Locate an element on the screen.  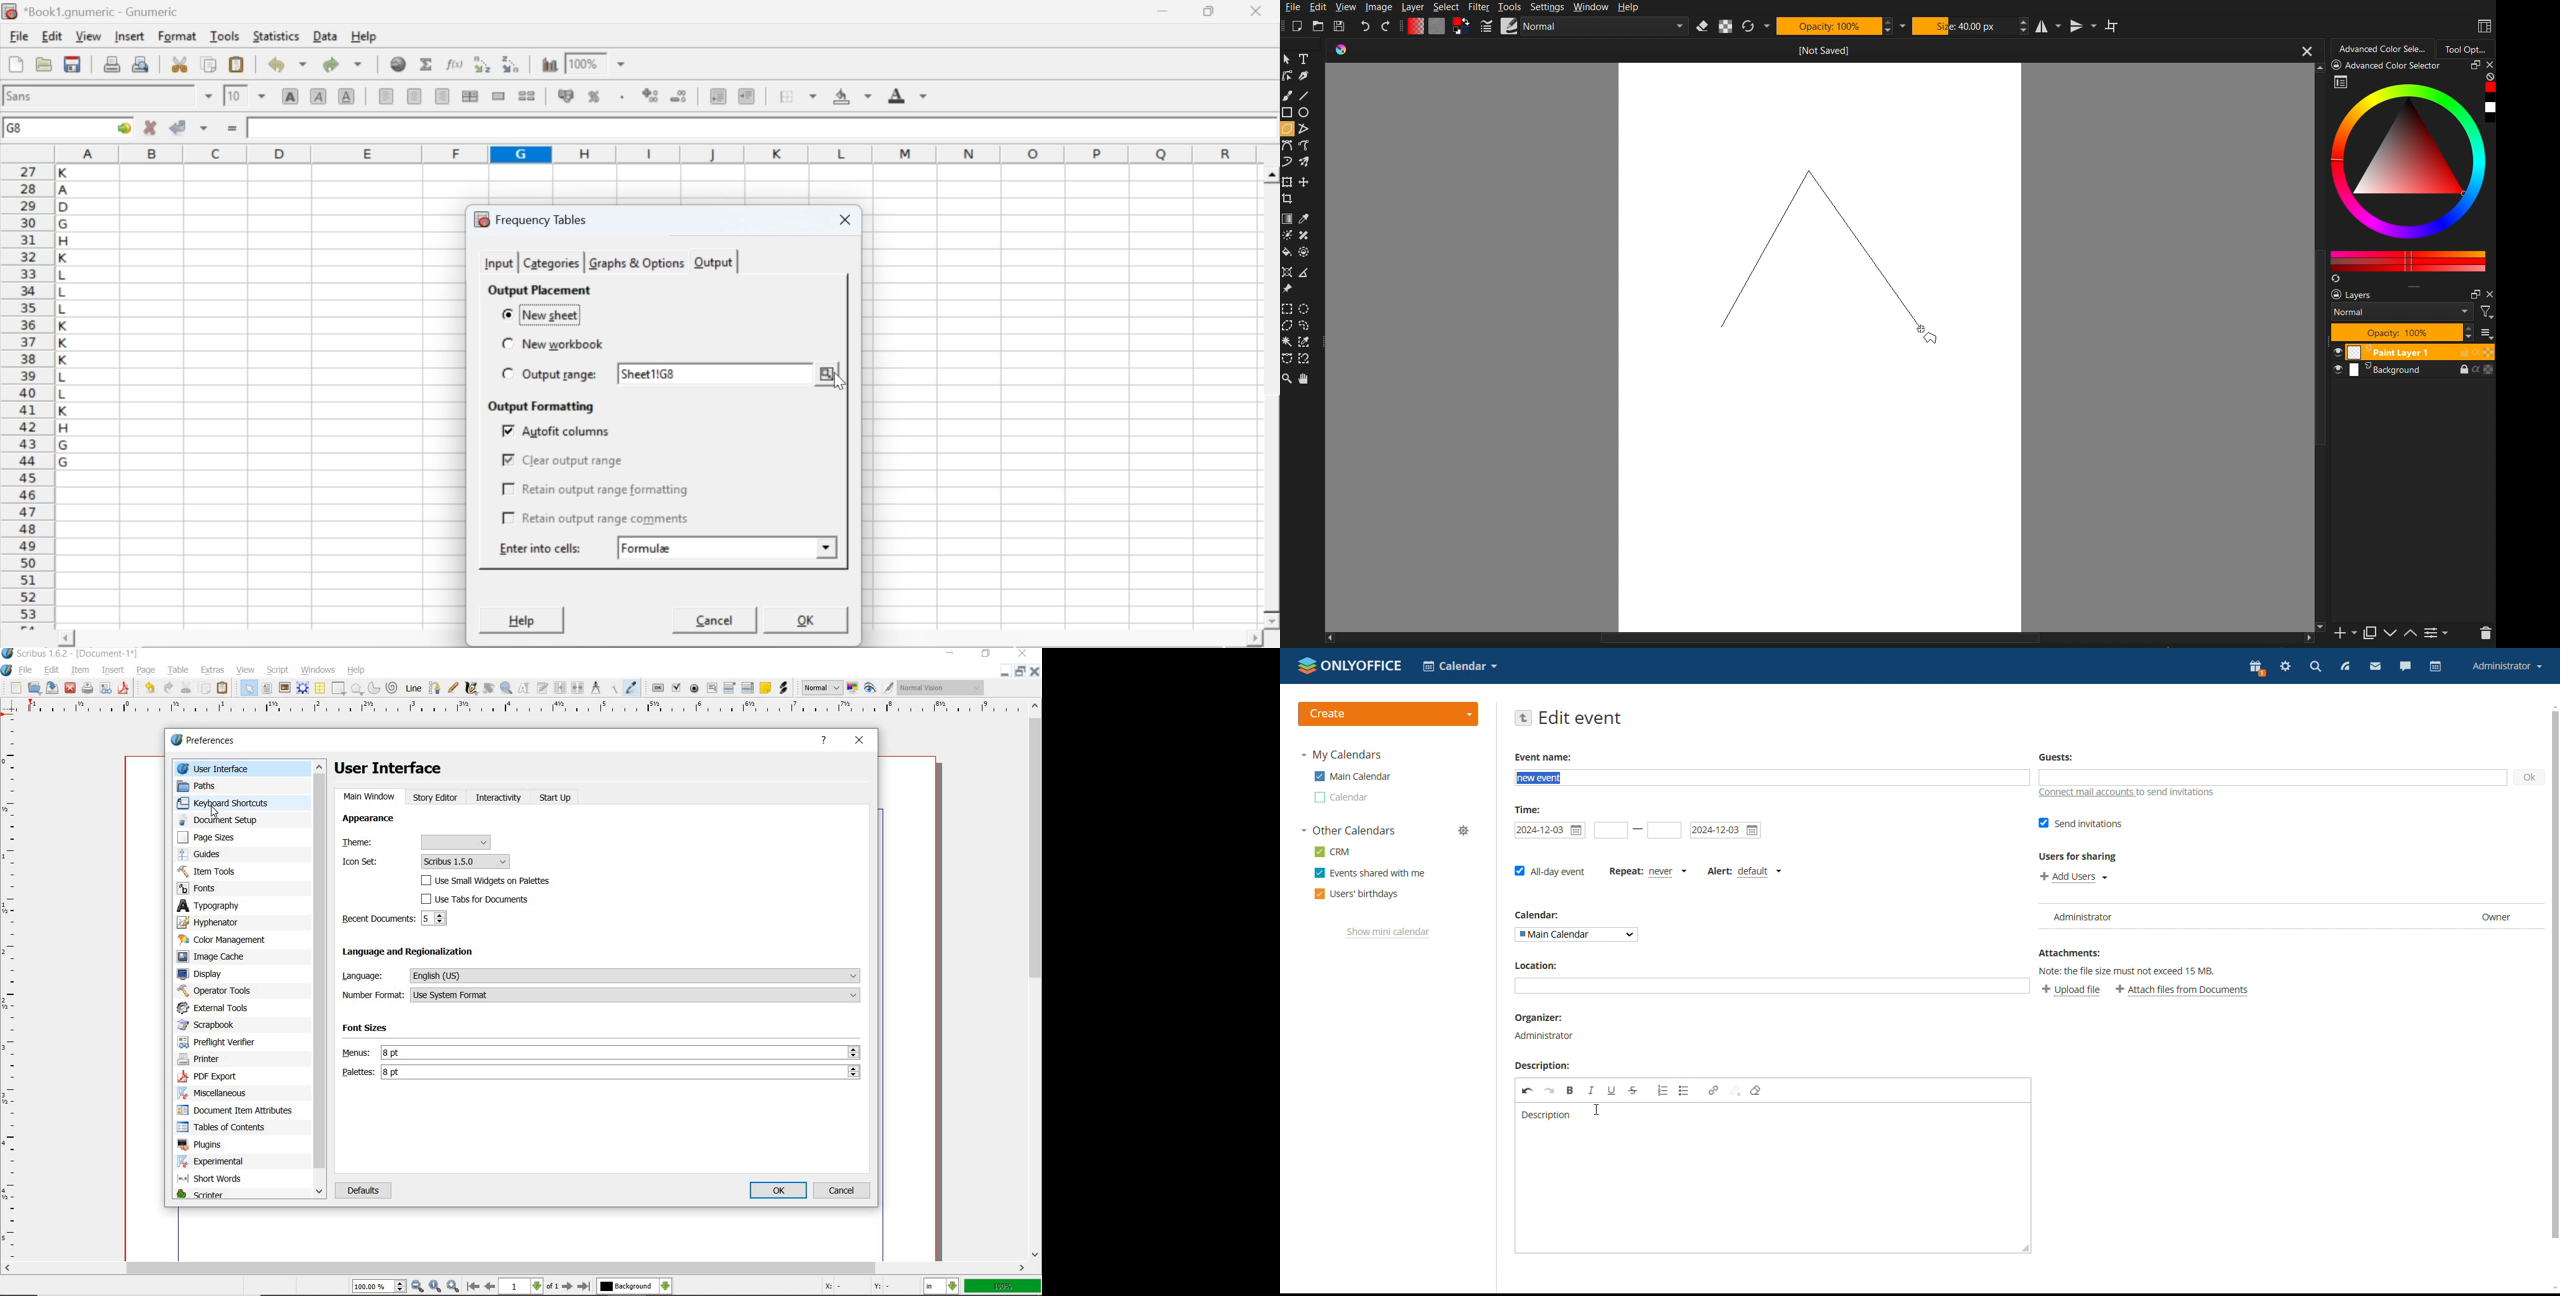
restore panel is located at coordinates (2473, 294).